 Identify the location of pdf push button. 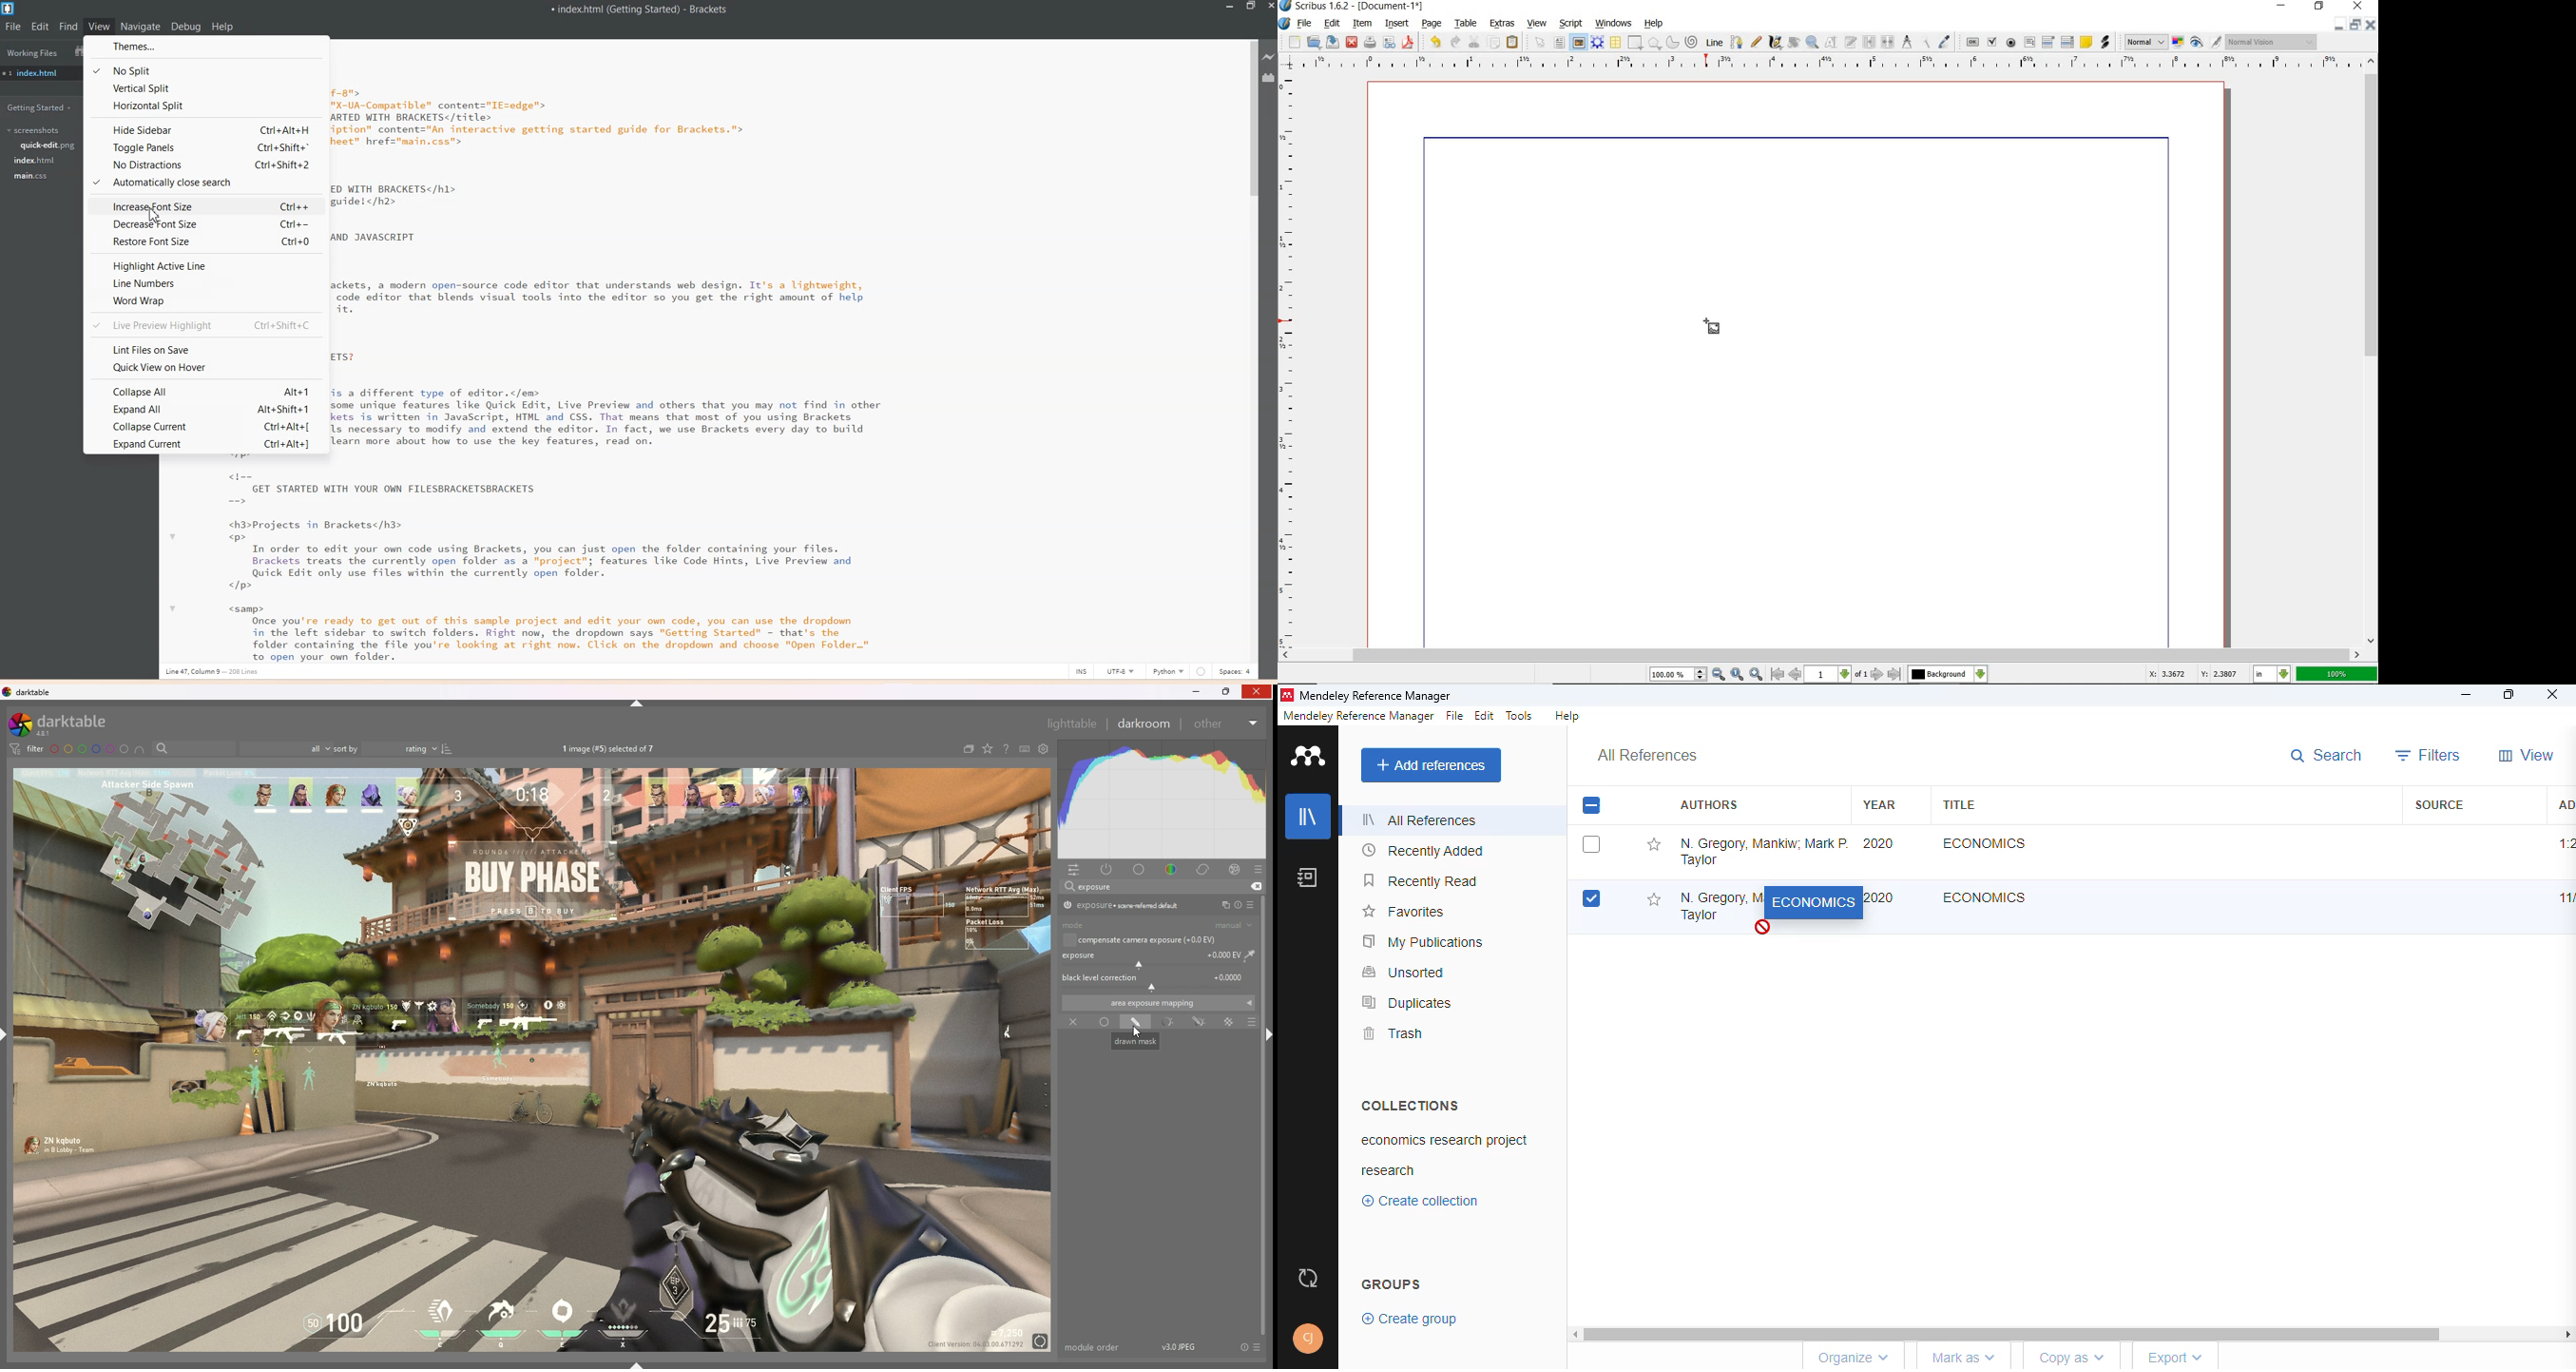
(1972, 43).